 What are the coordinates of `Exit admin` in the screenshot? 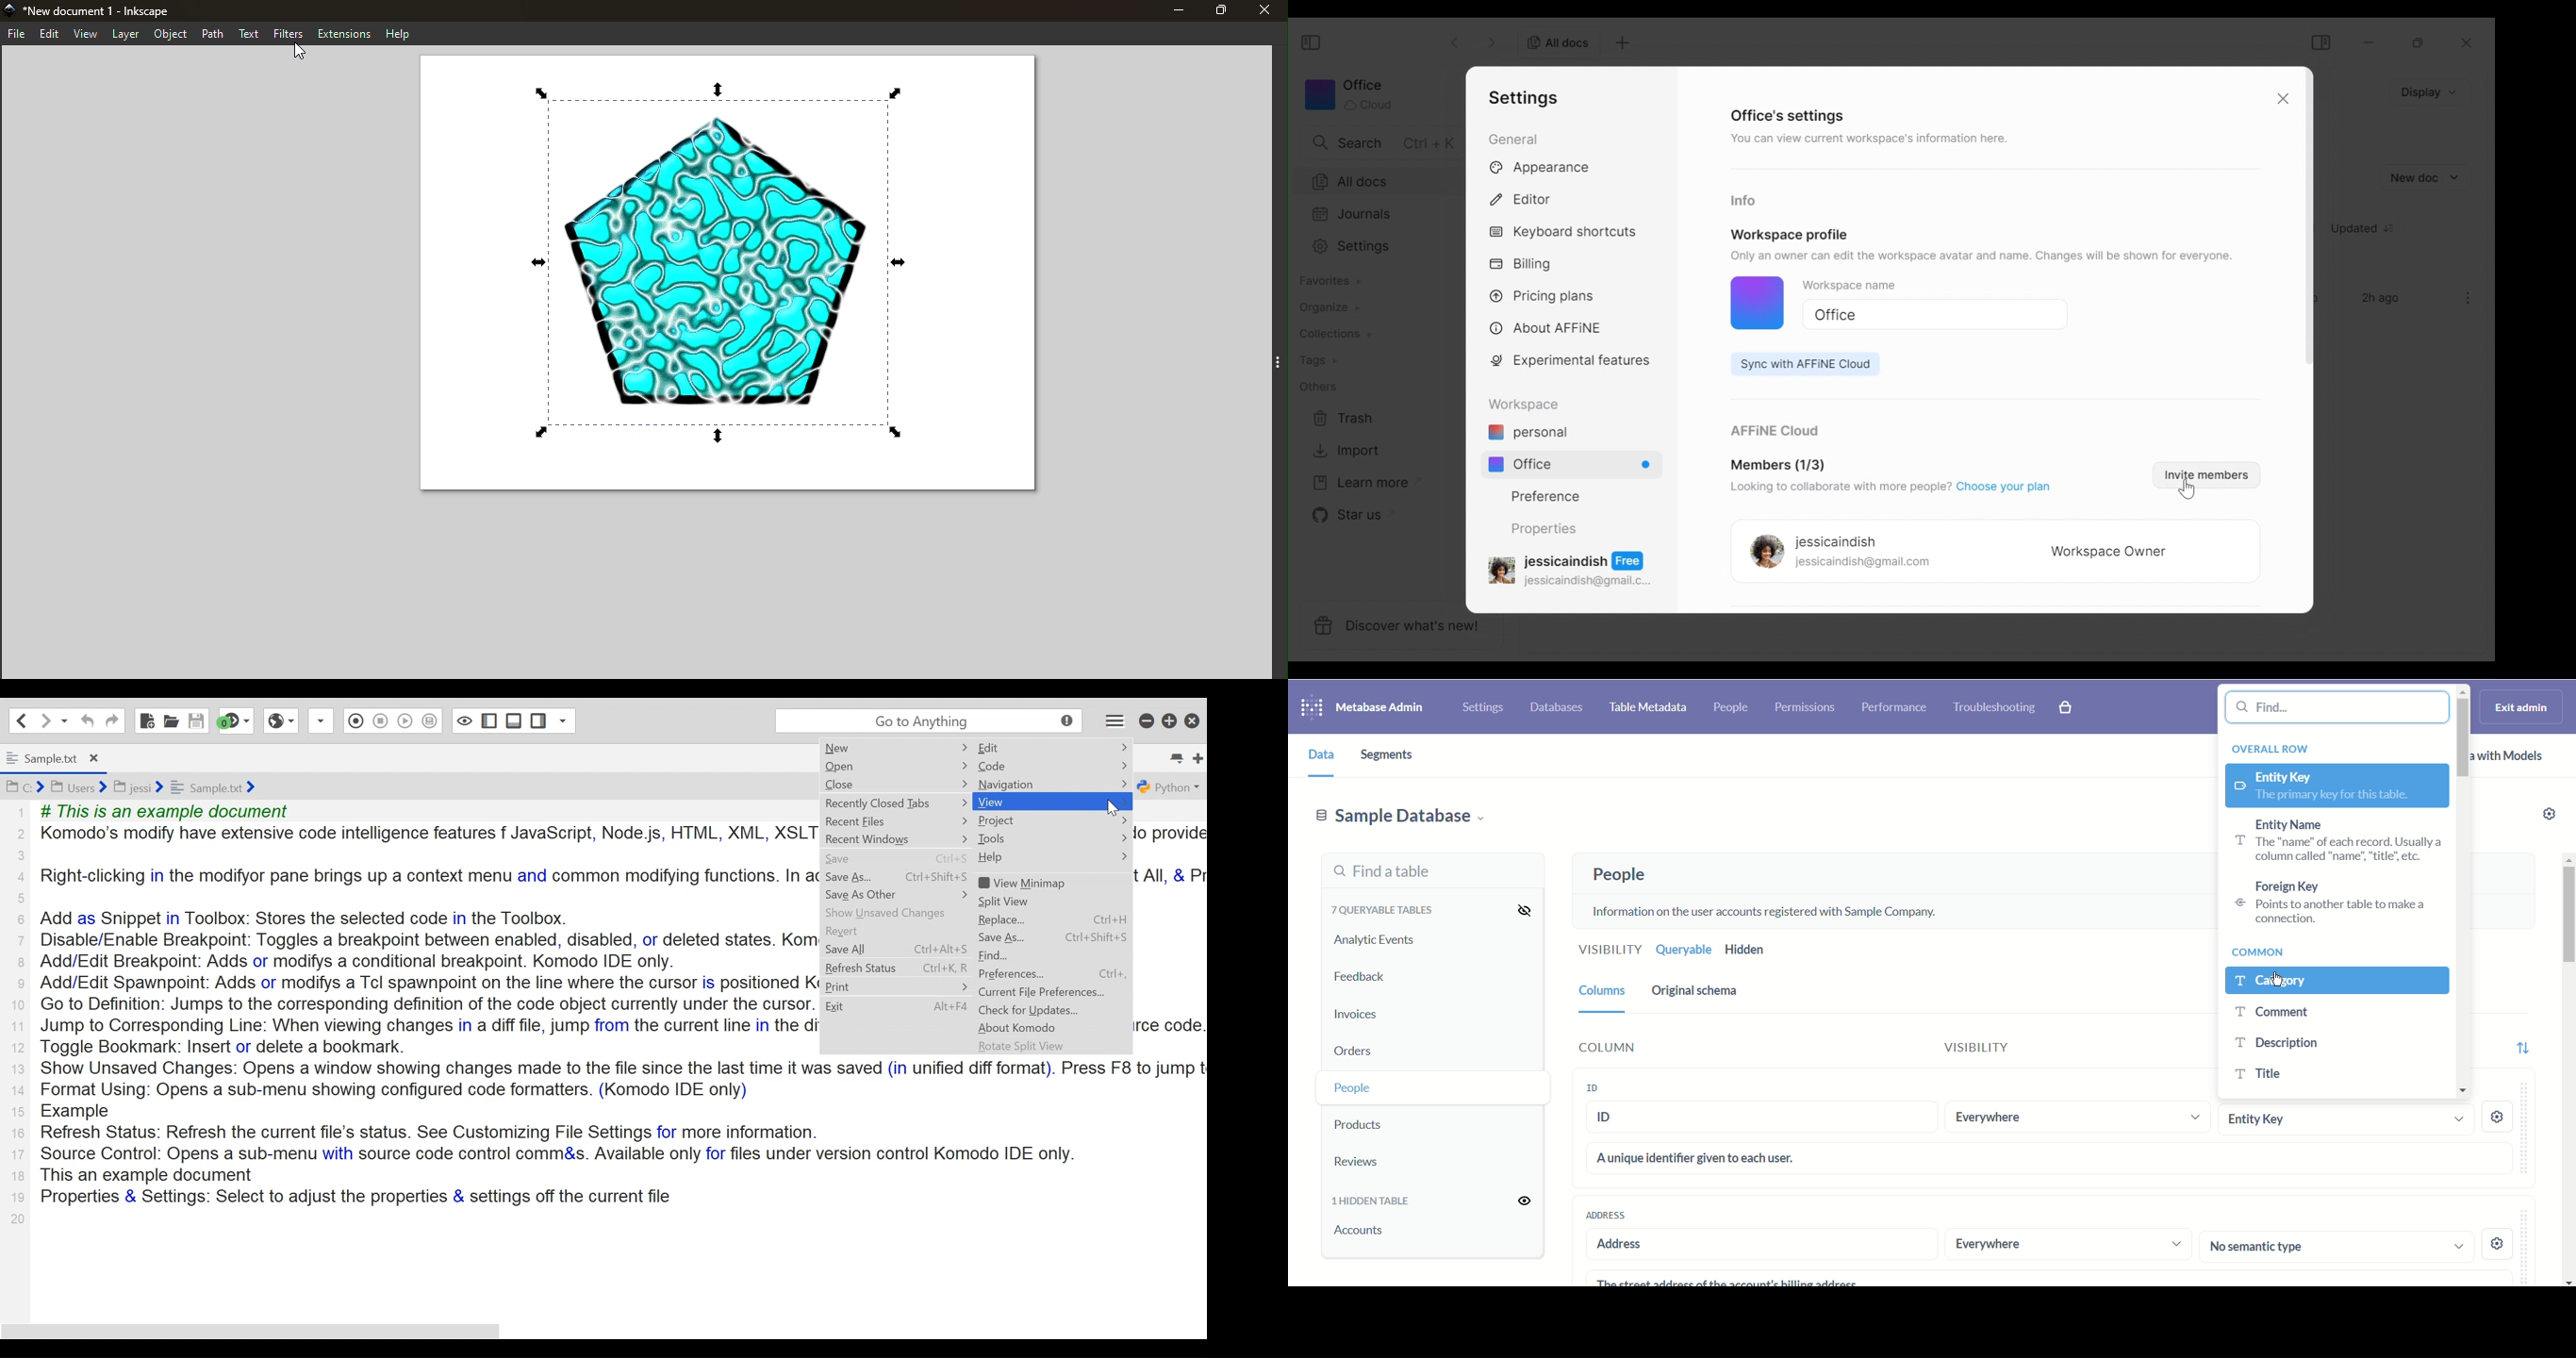 It's located at (2522, 707).